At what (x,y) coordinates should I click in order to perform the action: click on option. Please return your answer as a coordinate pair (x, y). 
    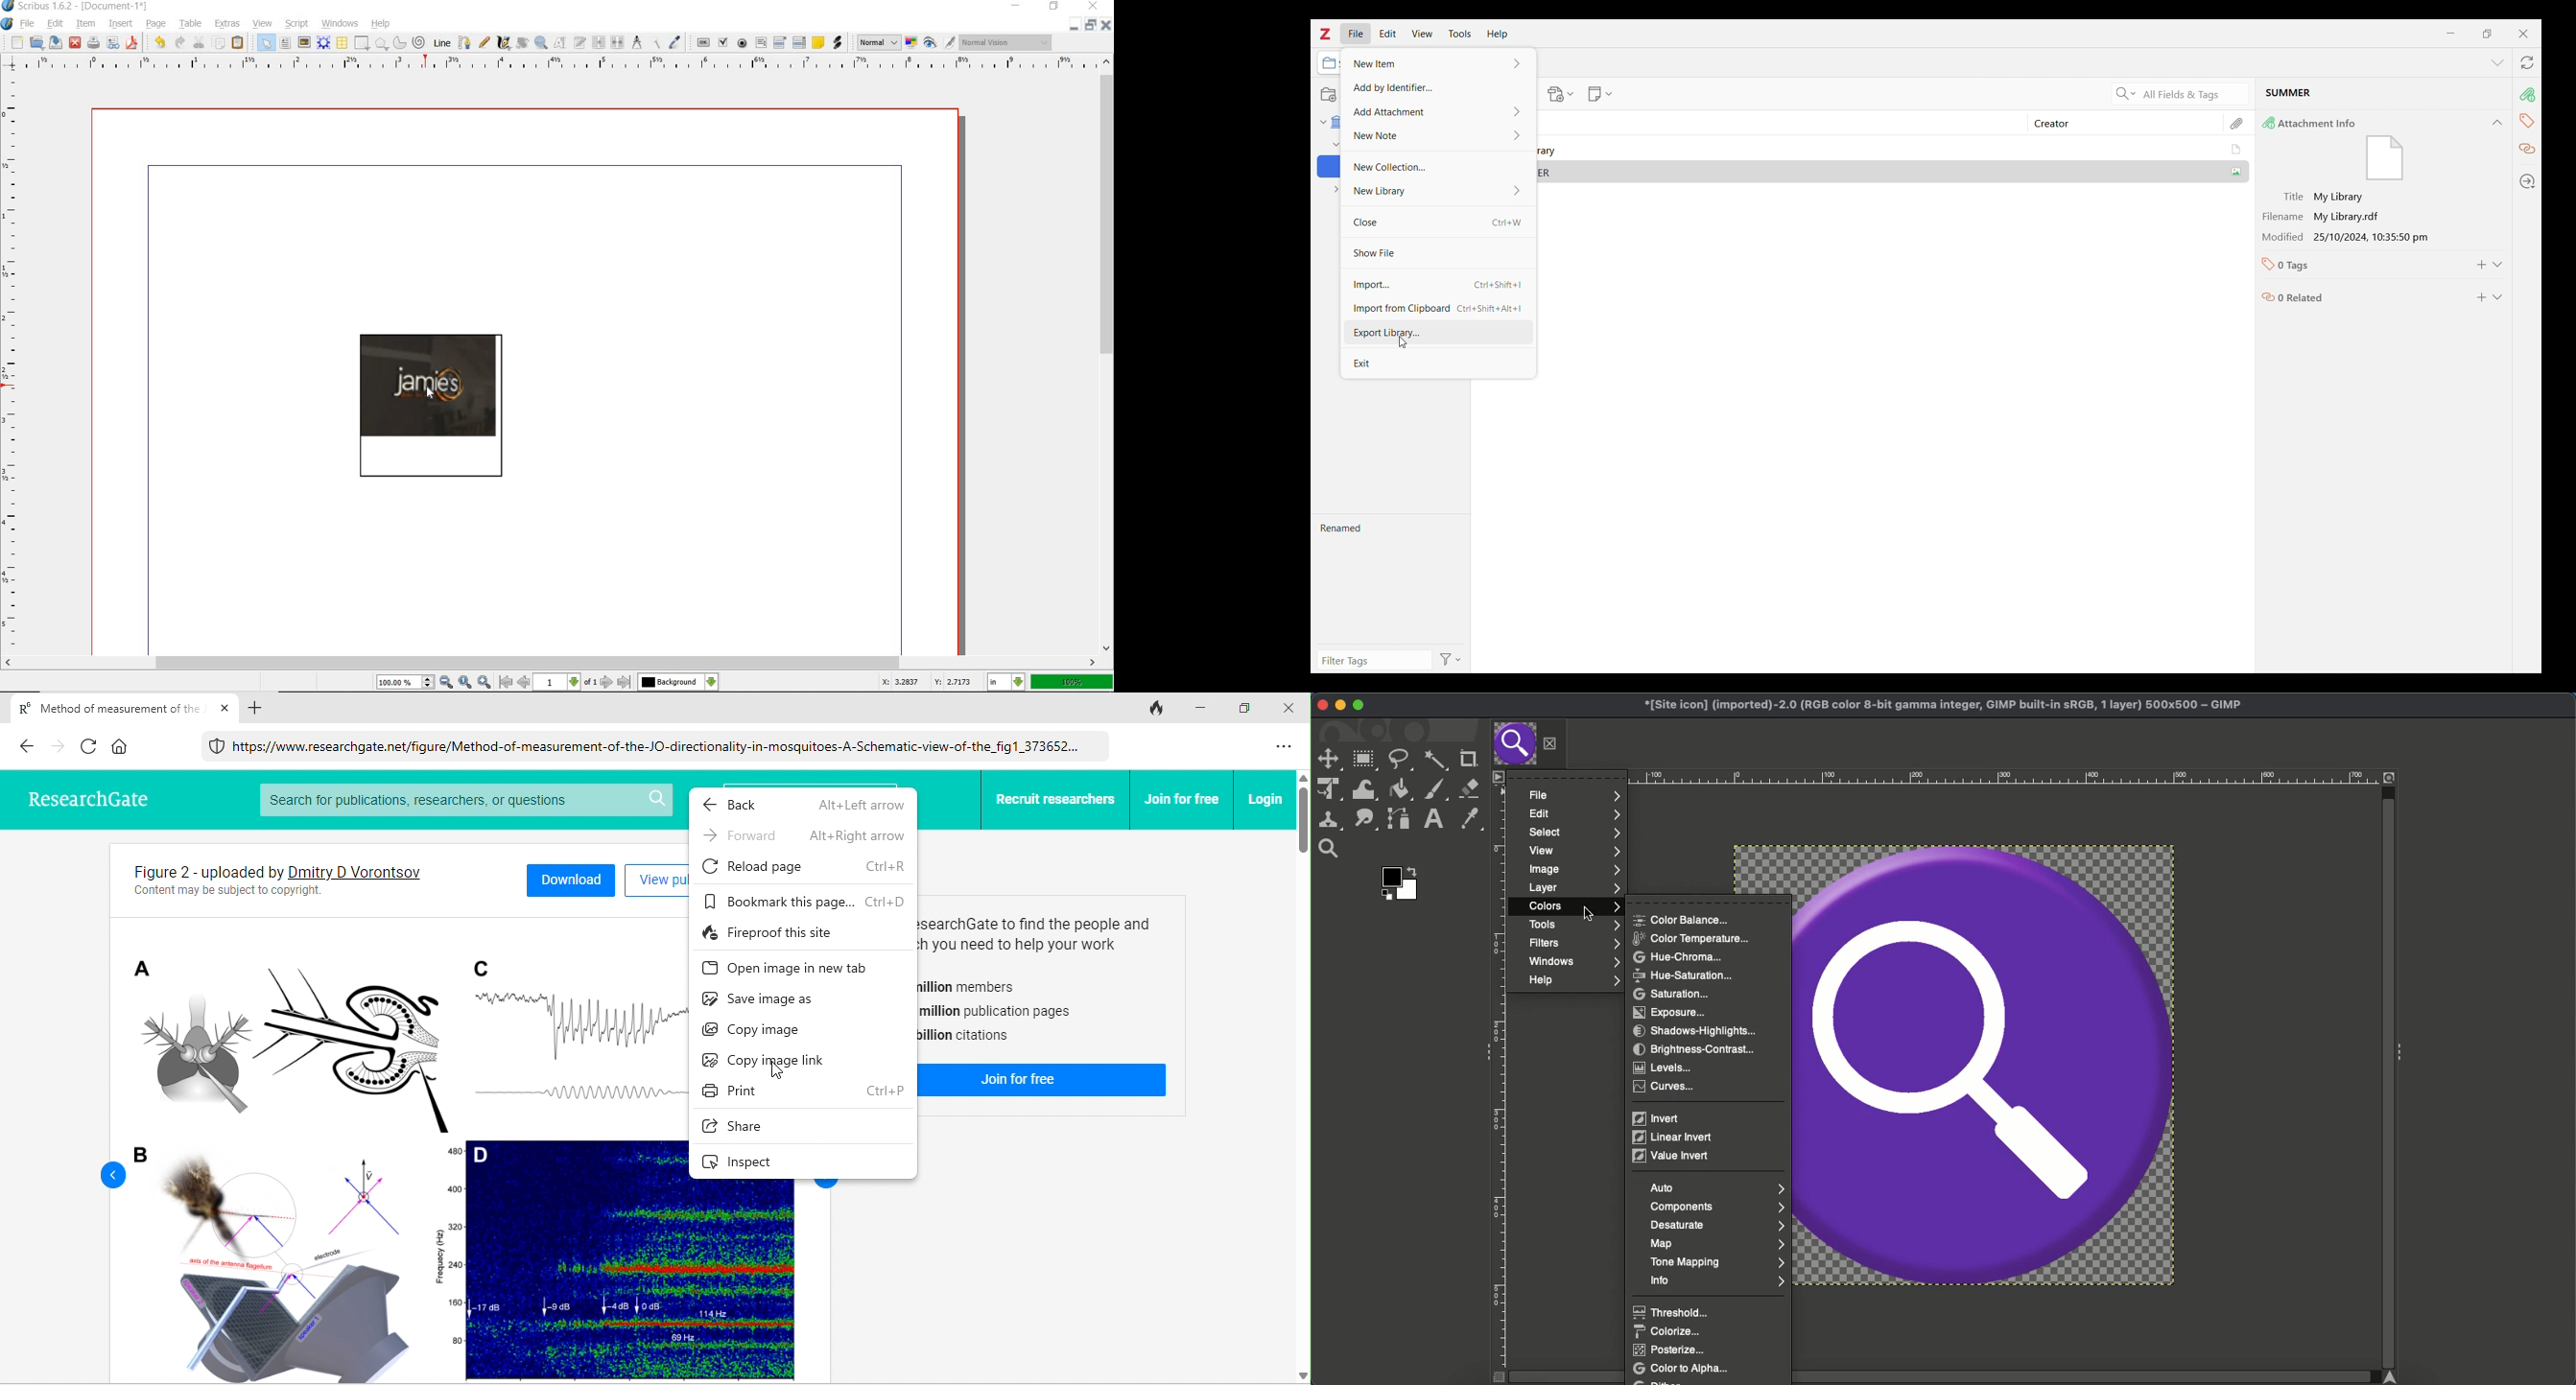
    Looking at the image, I should click on (1286, 747).